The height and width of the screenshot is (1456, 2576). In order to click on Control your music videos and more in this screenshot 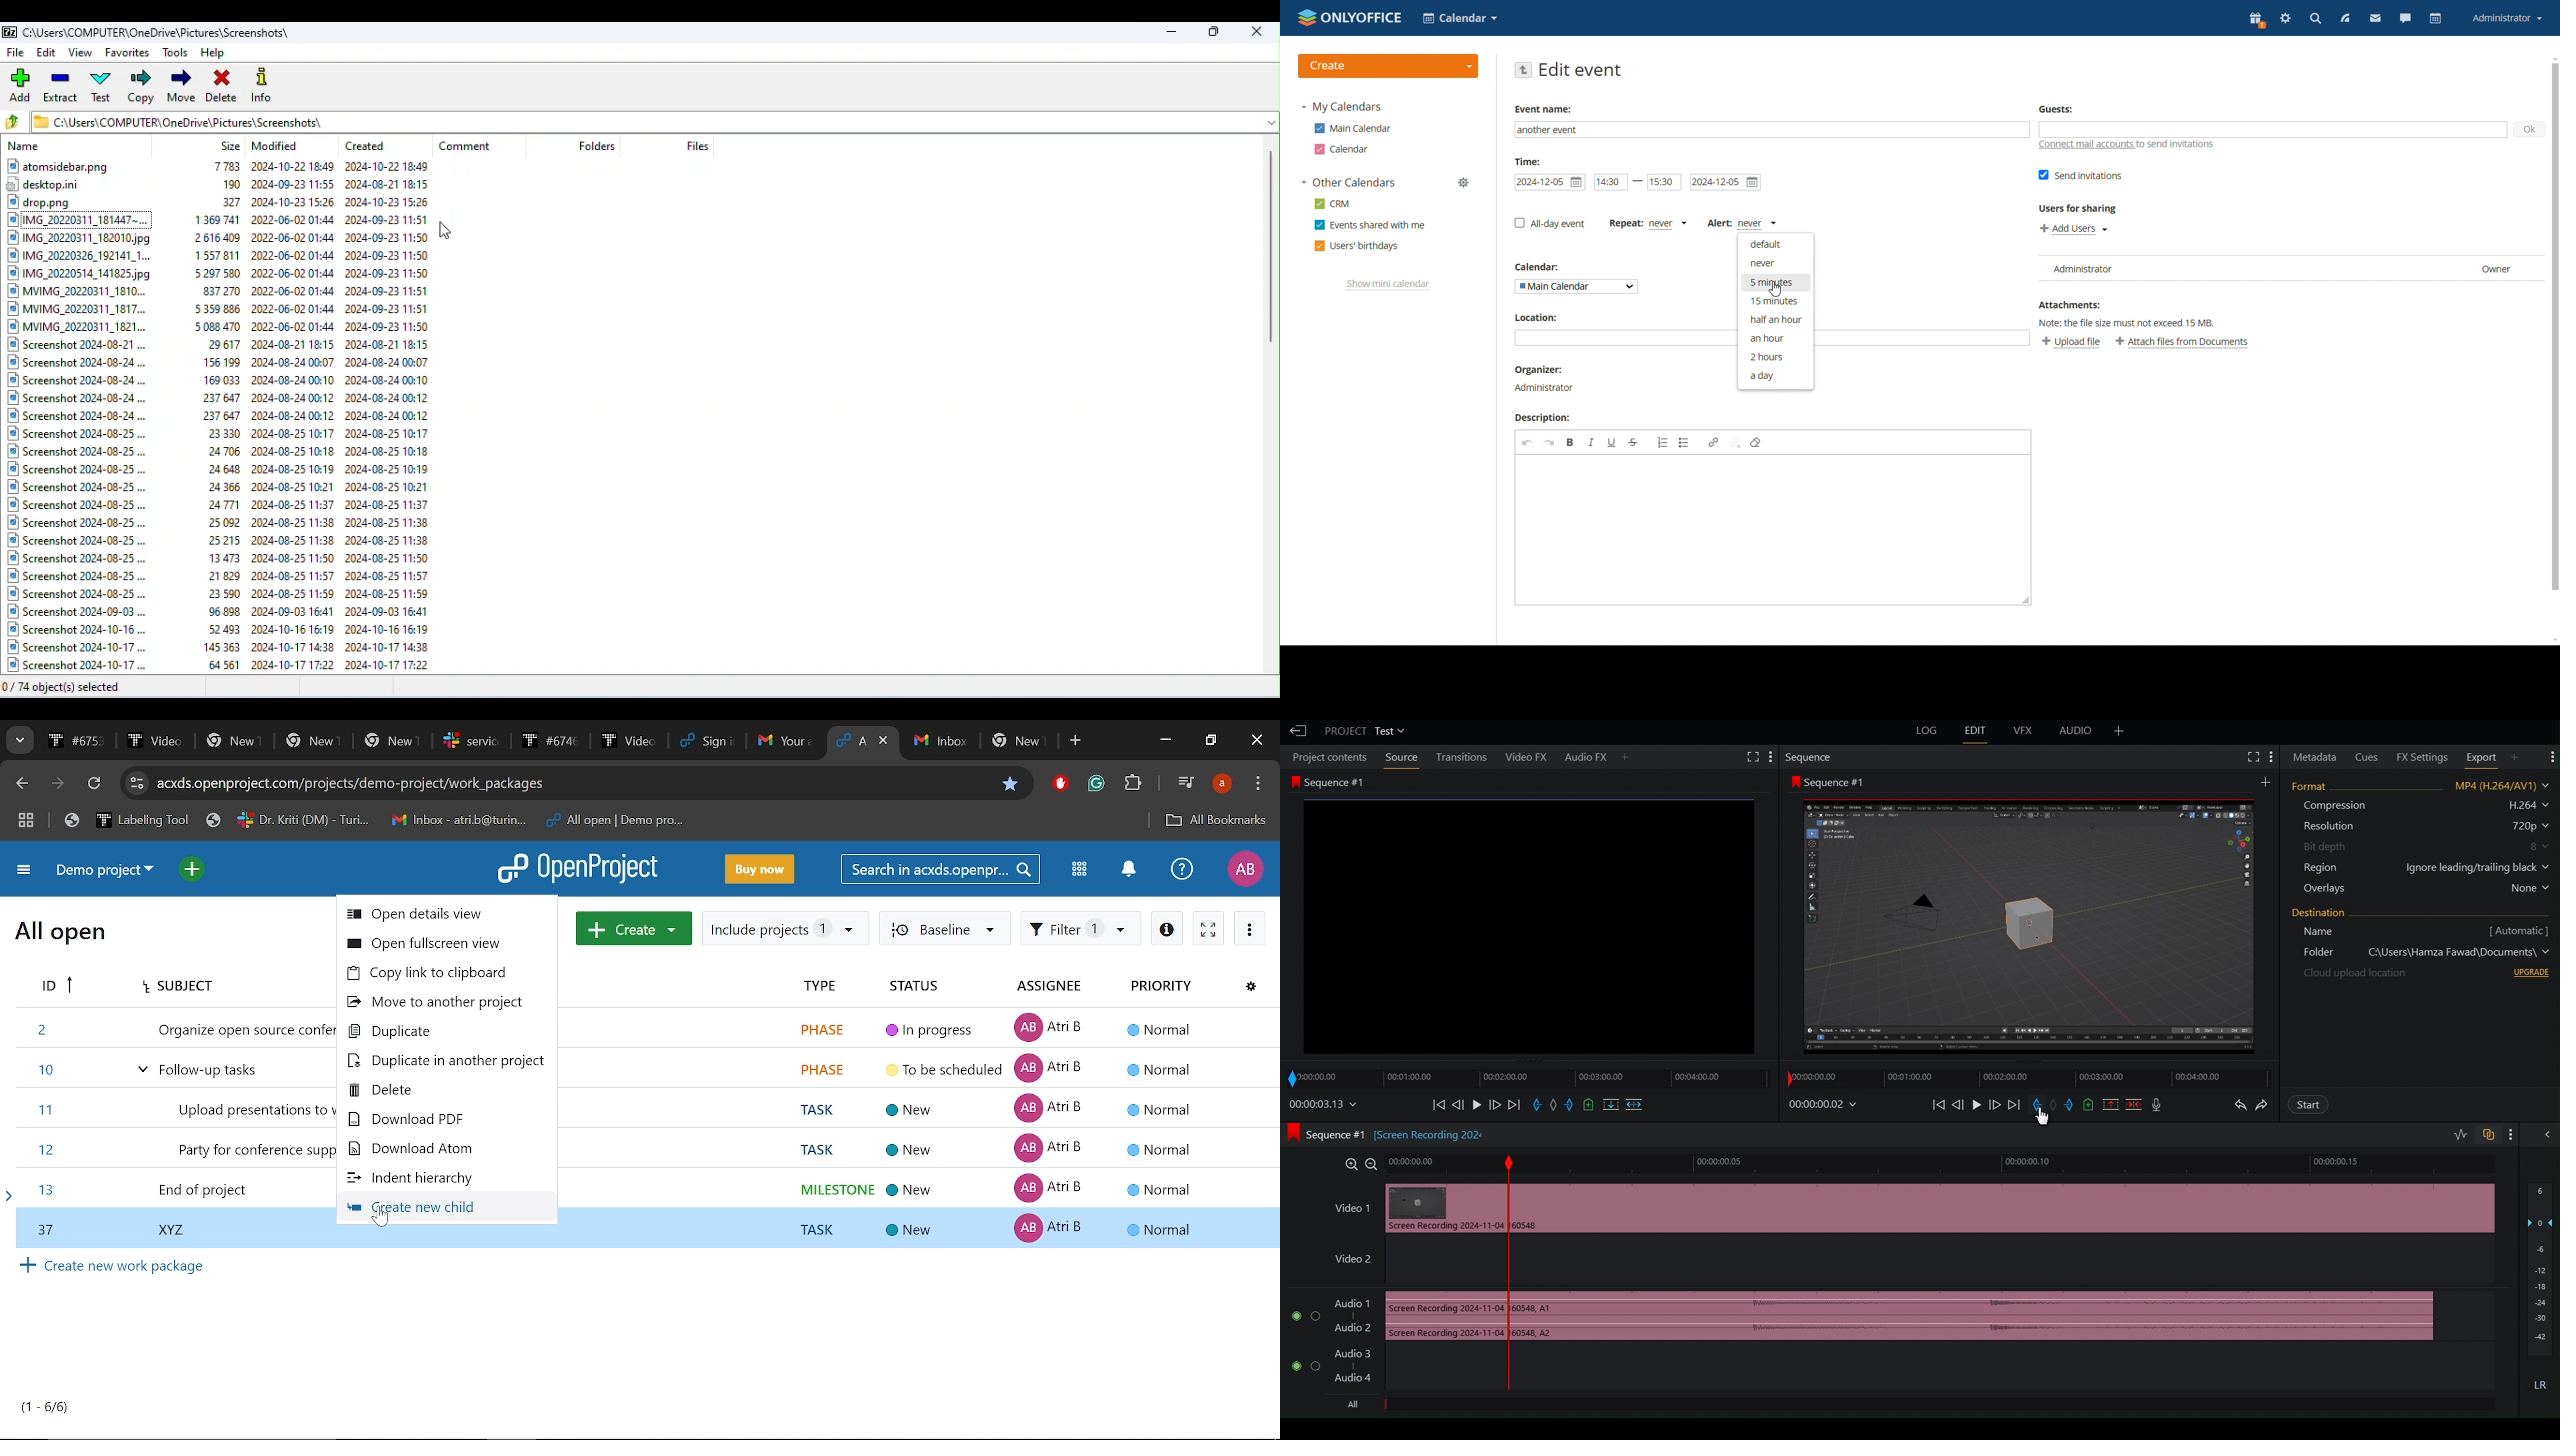, I will do `click(1186, 781)`.